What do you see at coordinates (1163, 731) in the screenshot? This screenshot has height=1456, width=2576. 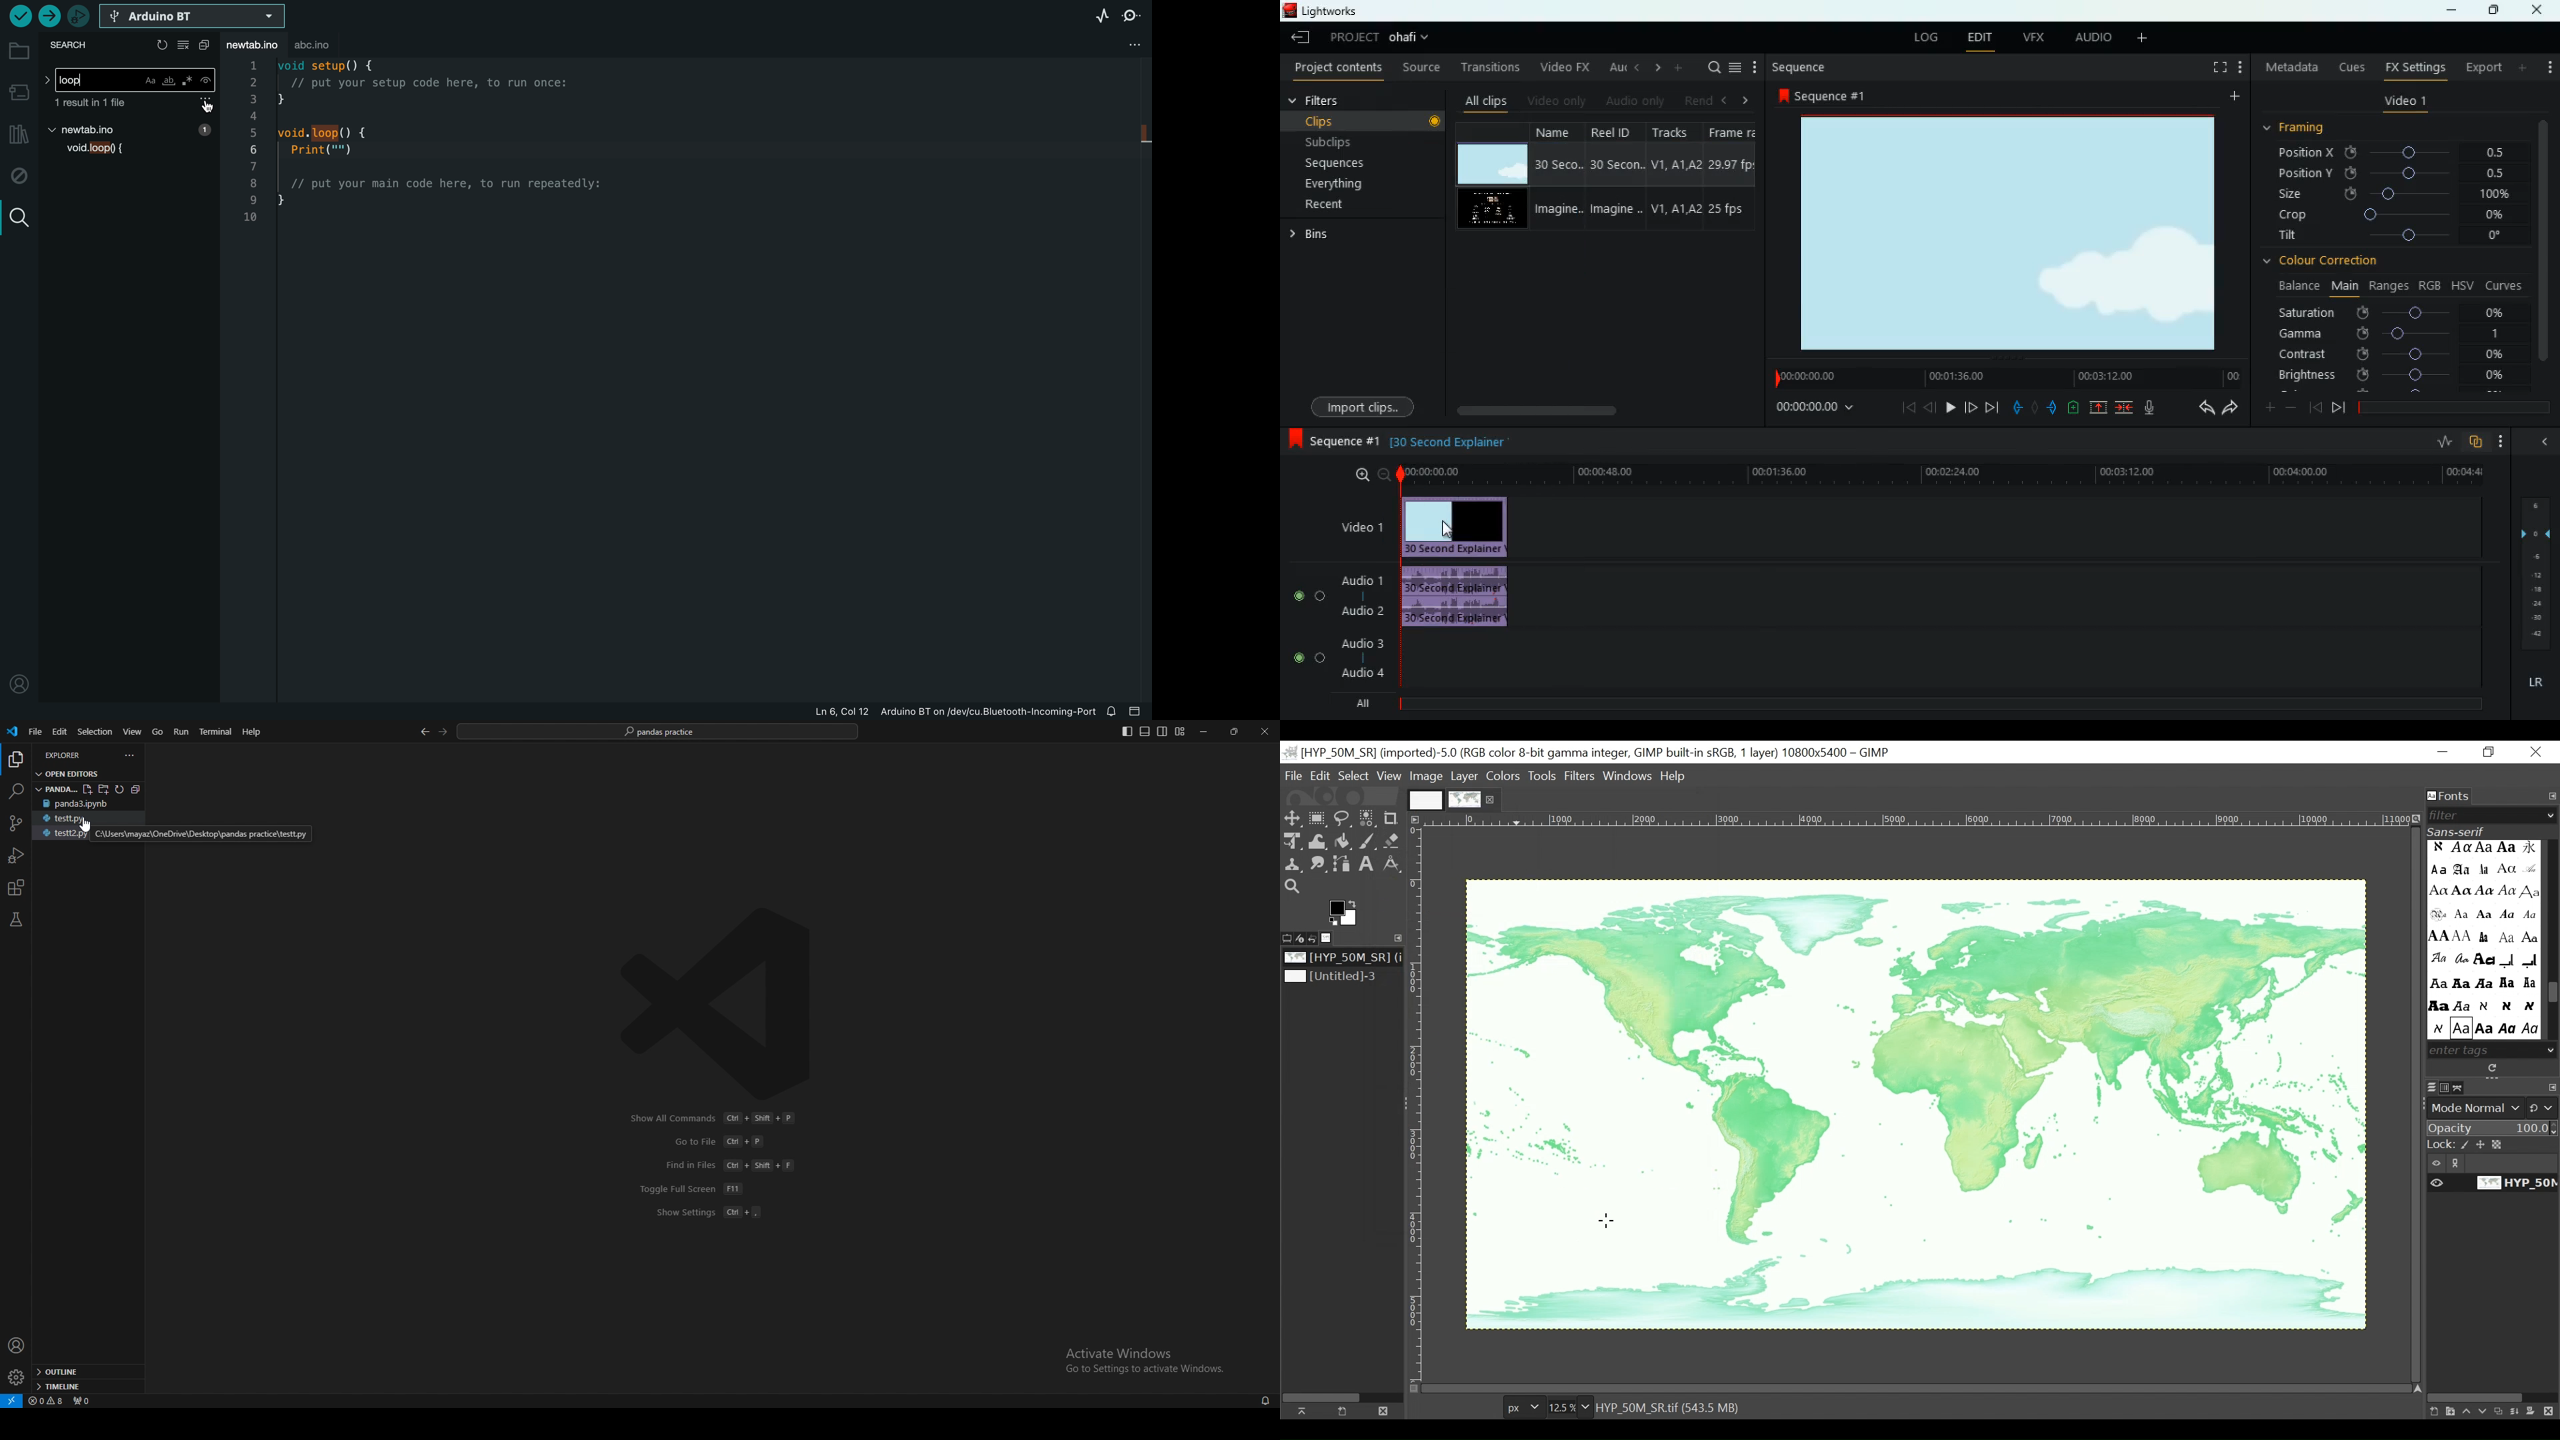 I see `toggle secondary side bar` at bounding box center [1163, 731].